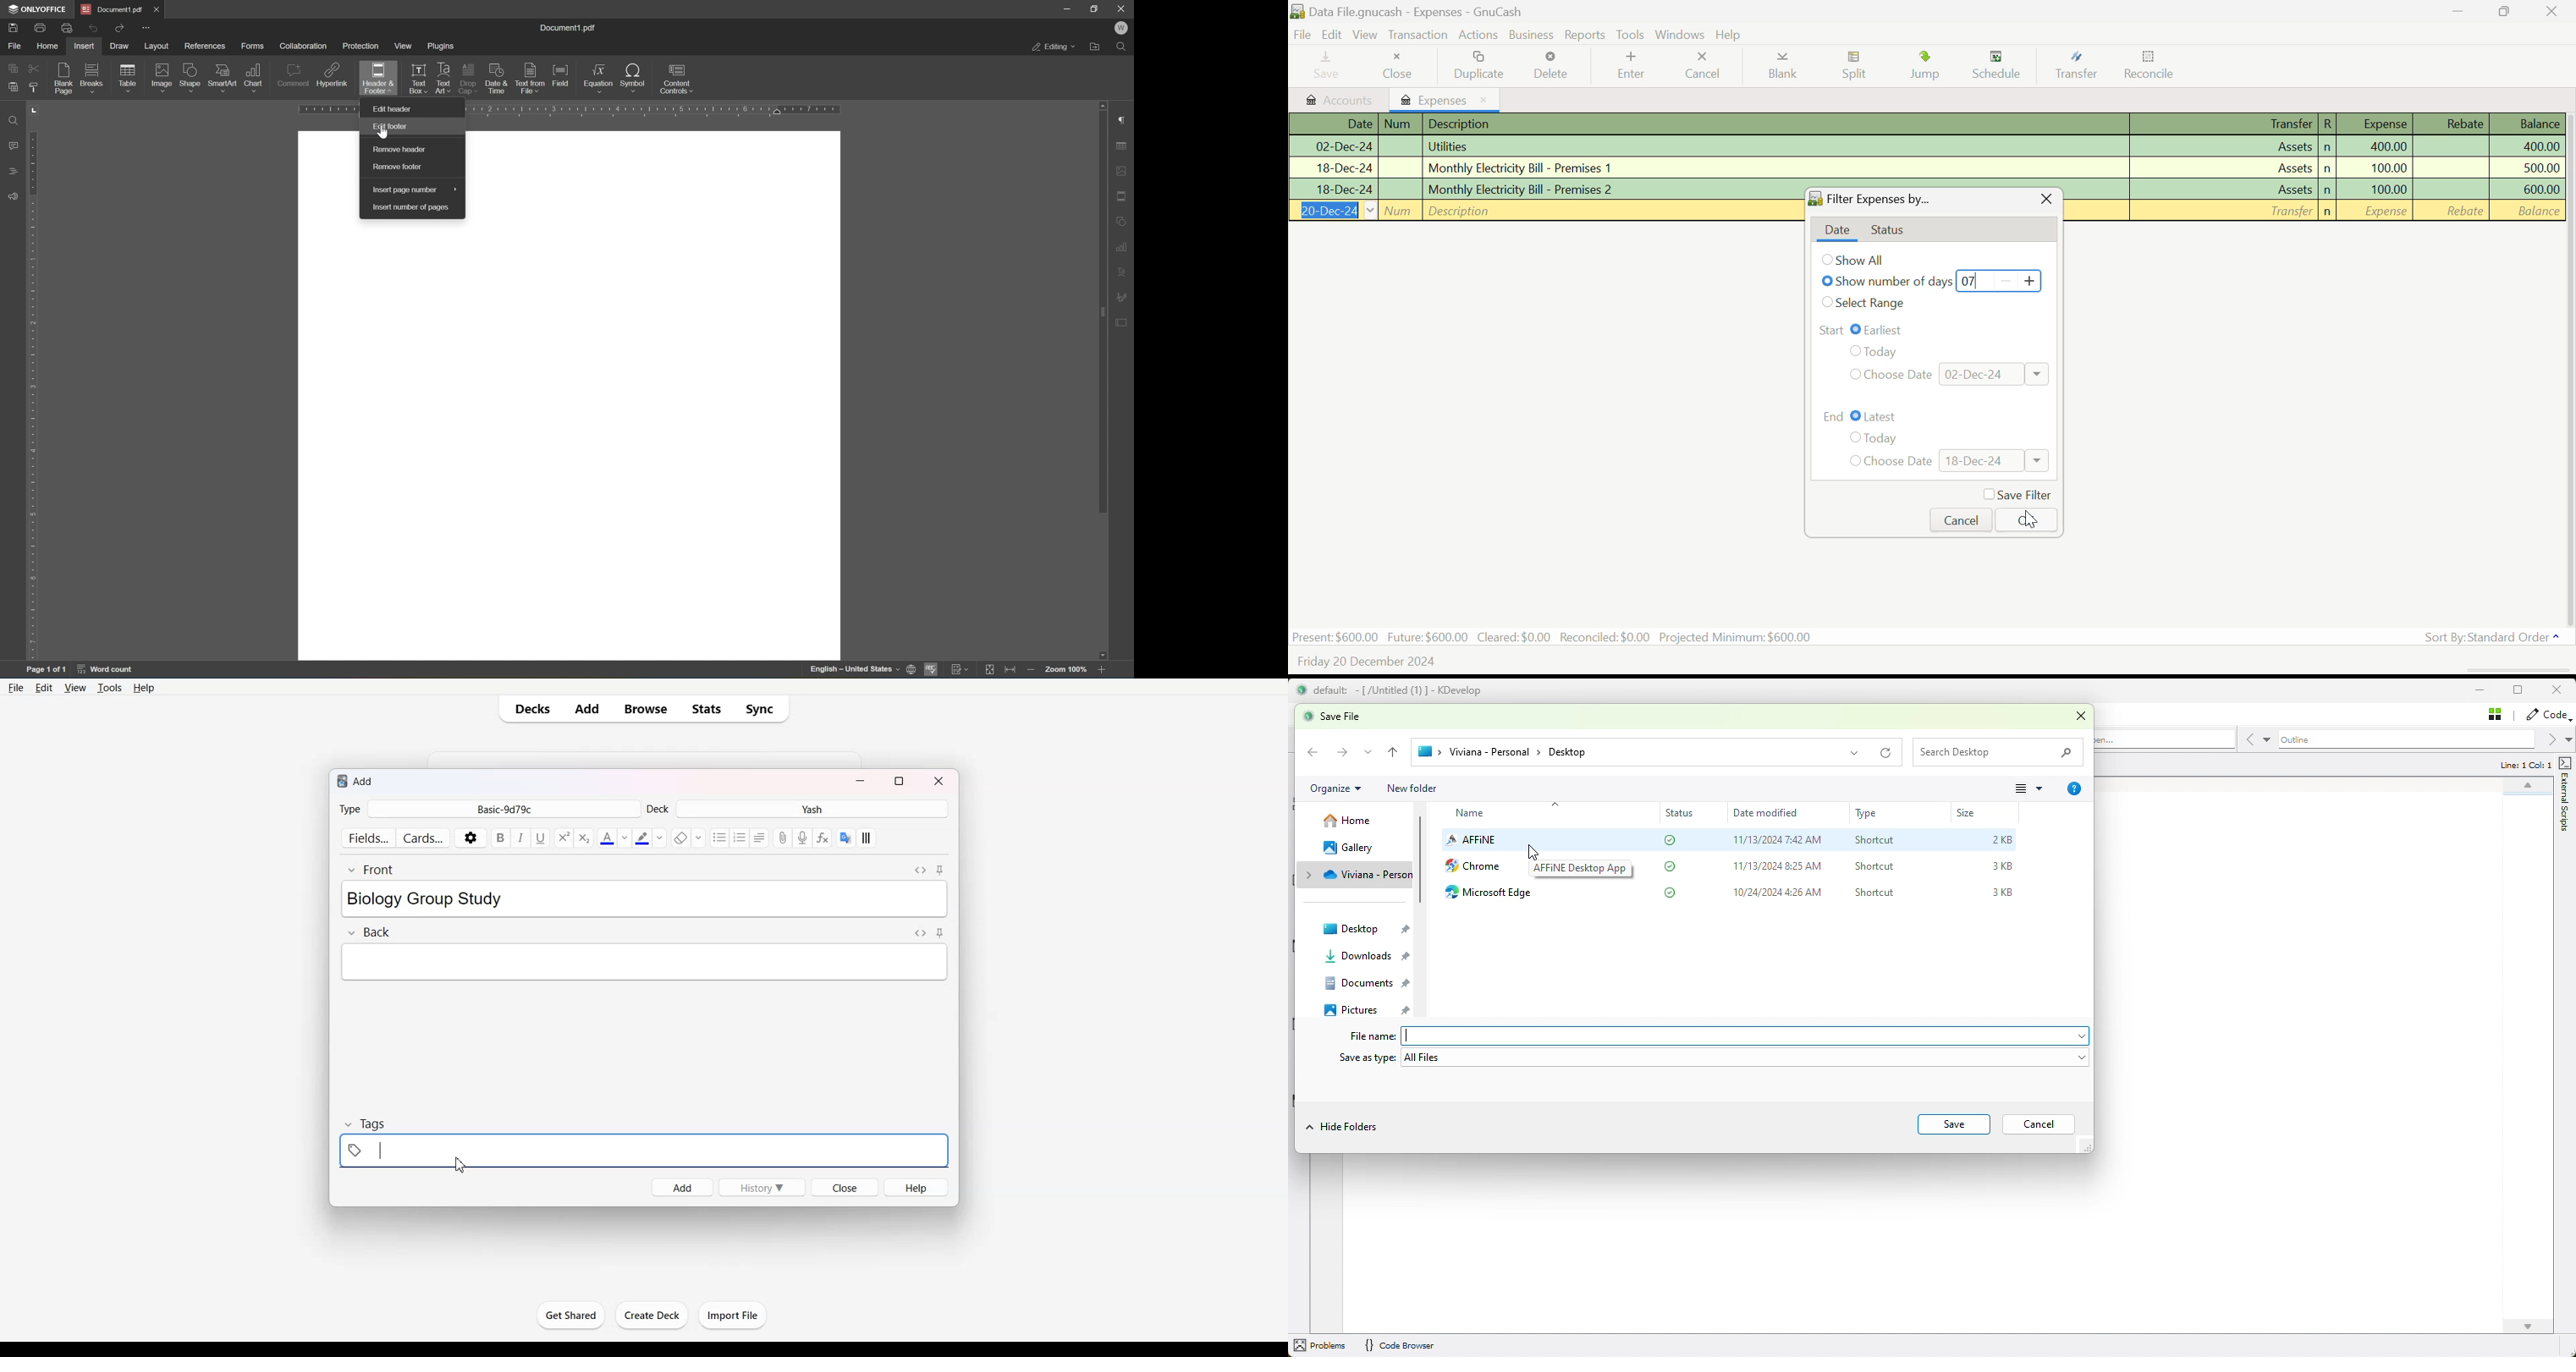  I want to click on File, so click(16, 689).